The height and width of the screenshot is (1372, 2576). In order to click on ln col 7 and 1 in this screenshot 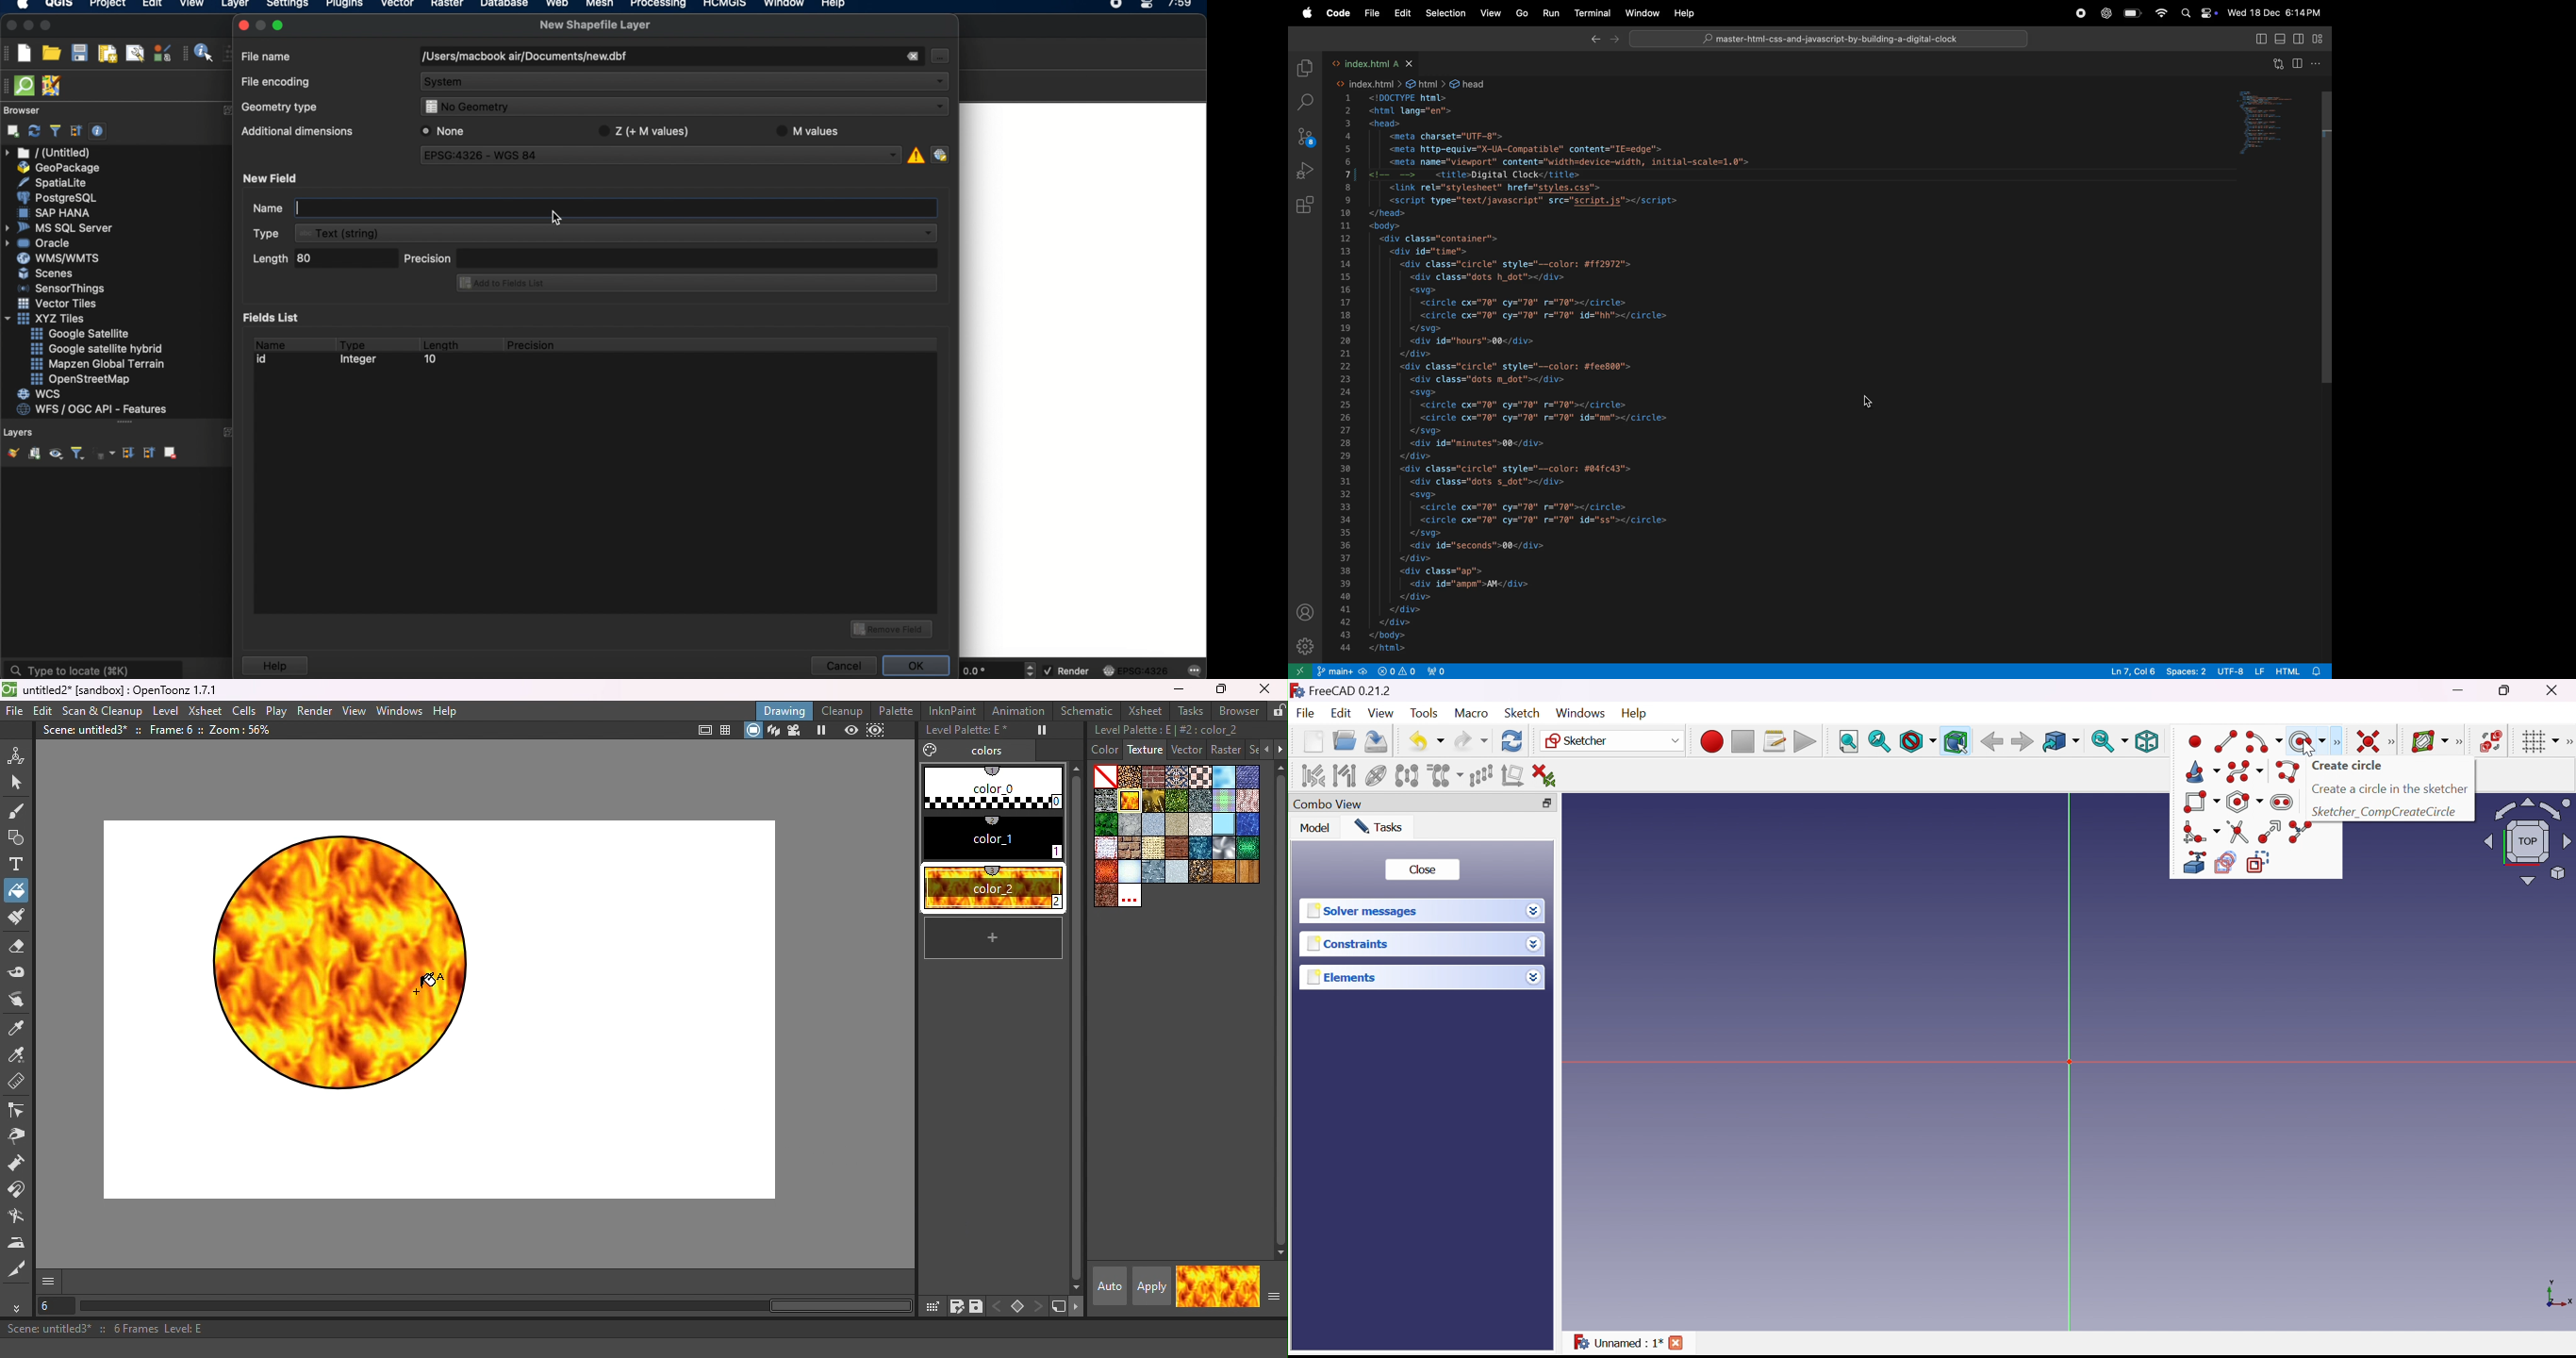, I will do `click(2128, 670)`.